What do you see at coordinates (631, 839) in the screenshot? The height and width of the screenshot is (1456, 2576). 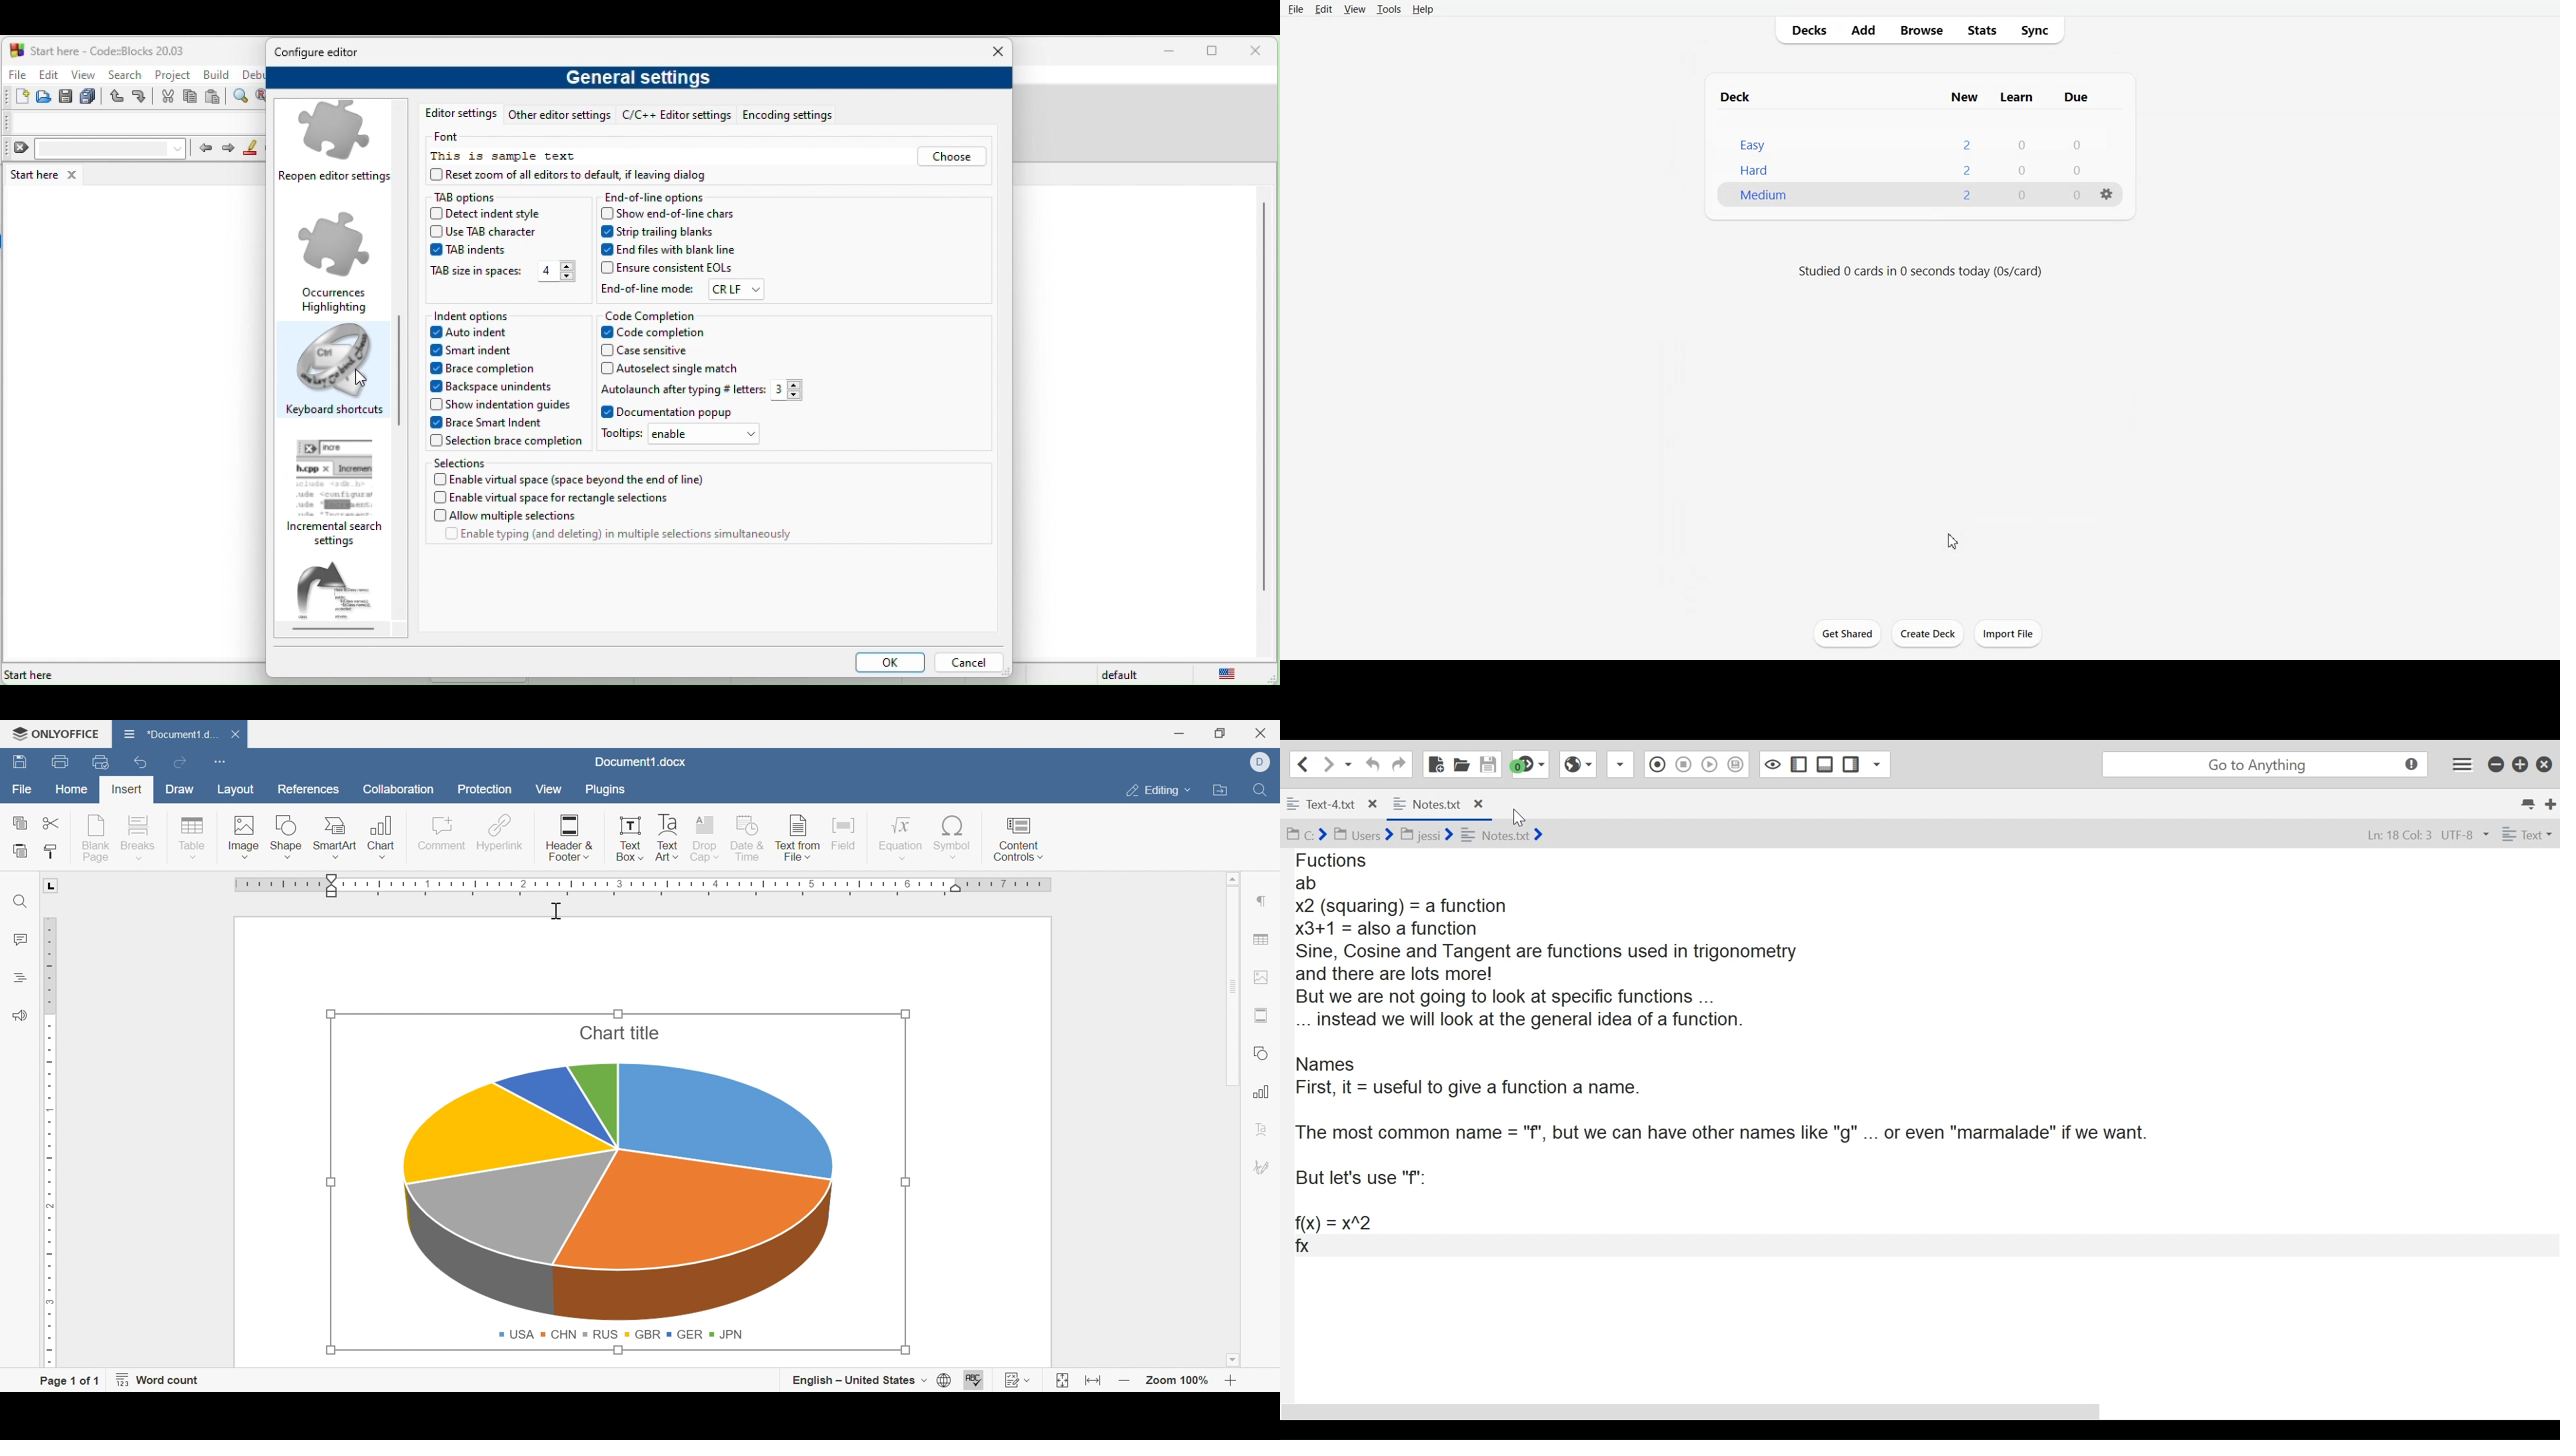 I see `Text Box` at bounding box center [631, 839].